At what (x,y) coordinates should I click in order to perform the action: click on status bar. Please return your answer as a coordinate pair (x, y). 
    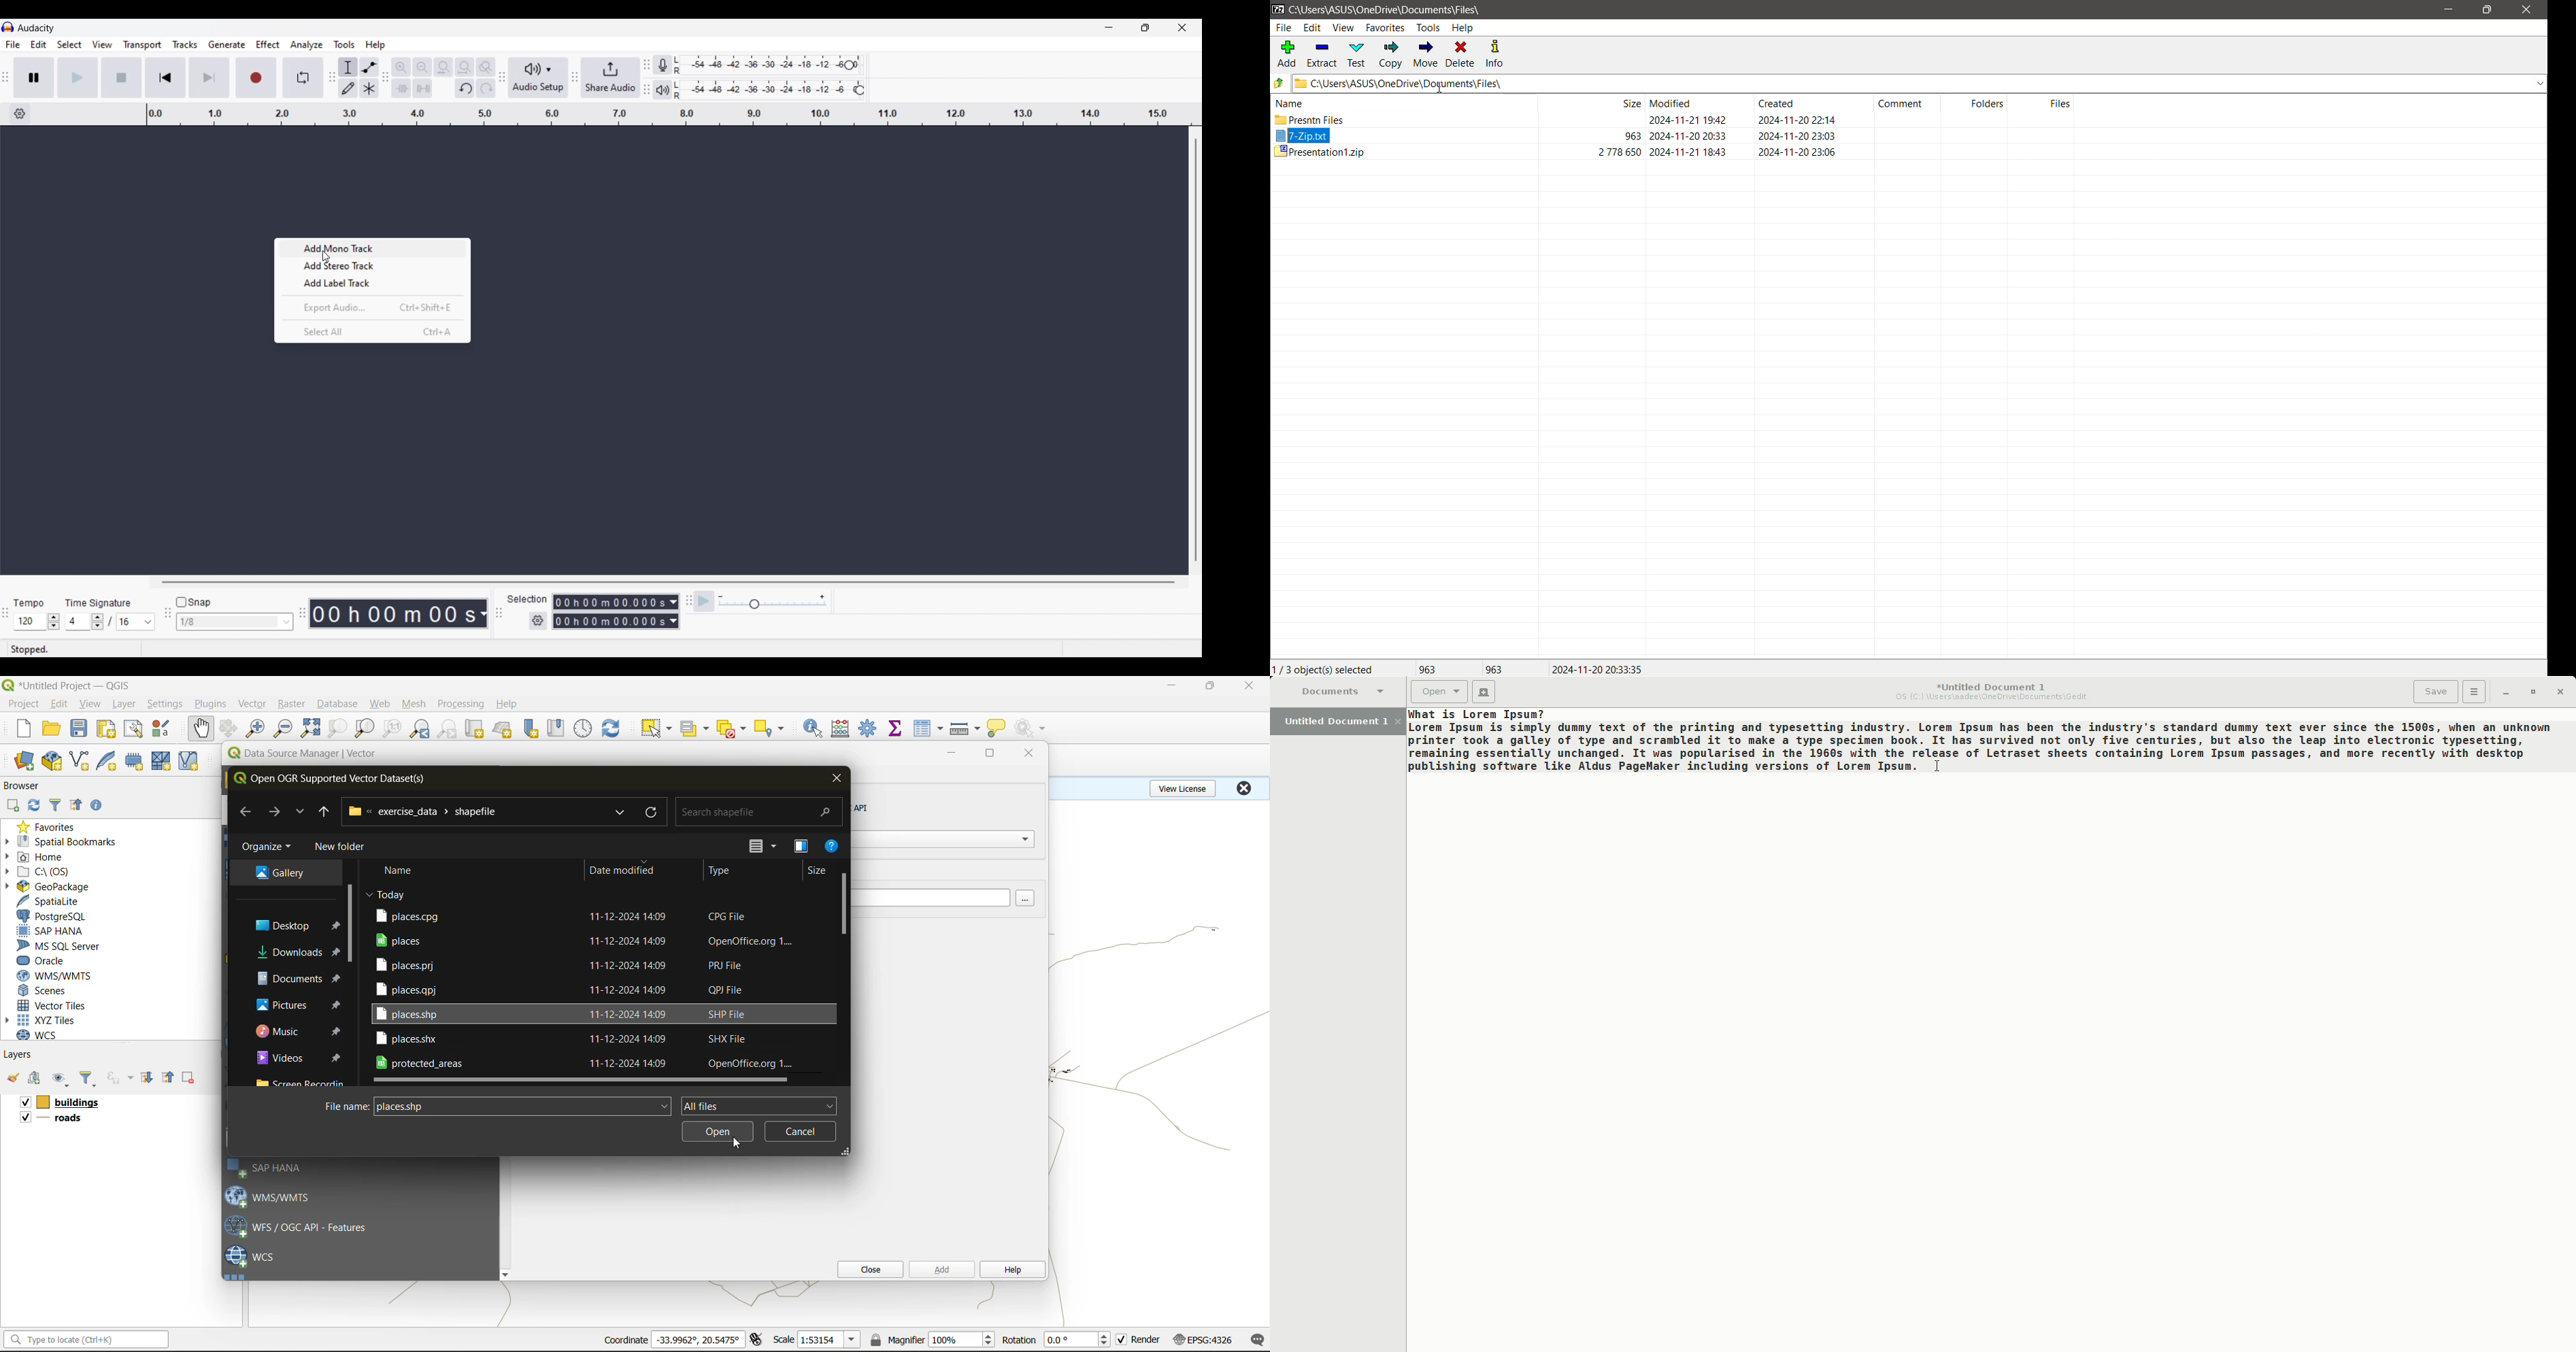
    Looking at the image, I should click on (84, 1339).